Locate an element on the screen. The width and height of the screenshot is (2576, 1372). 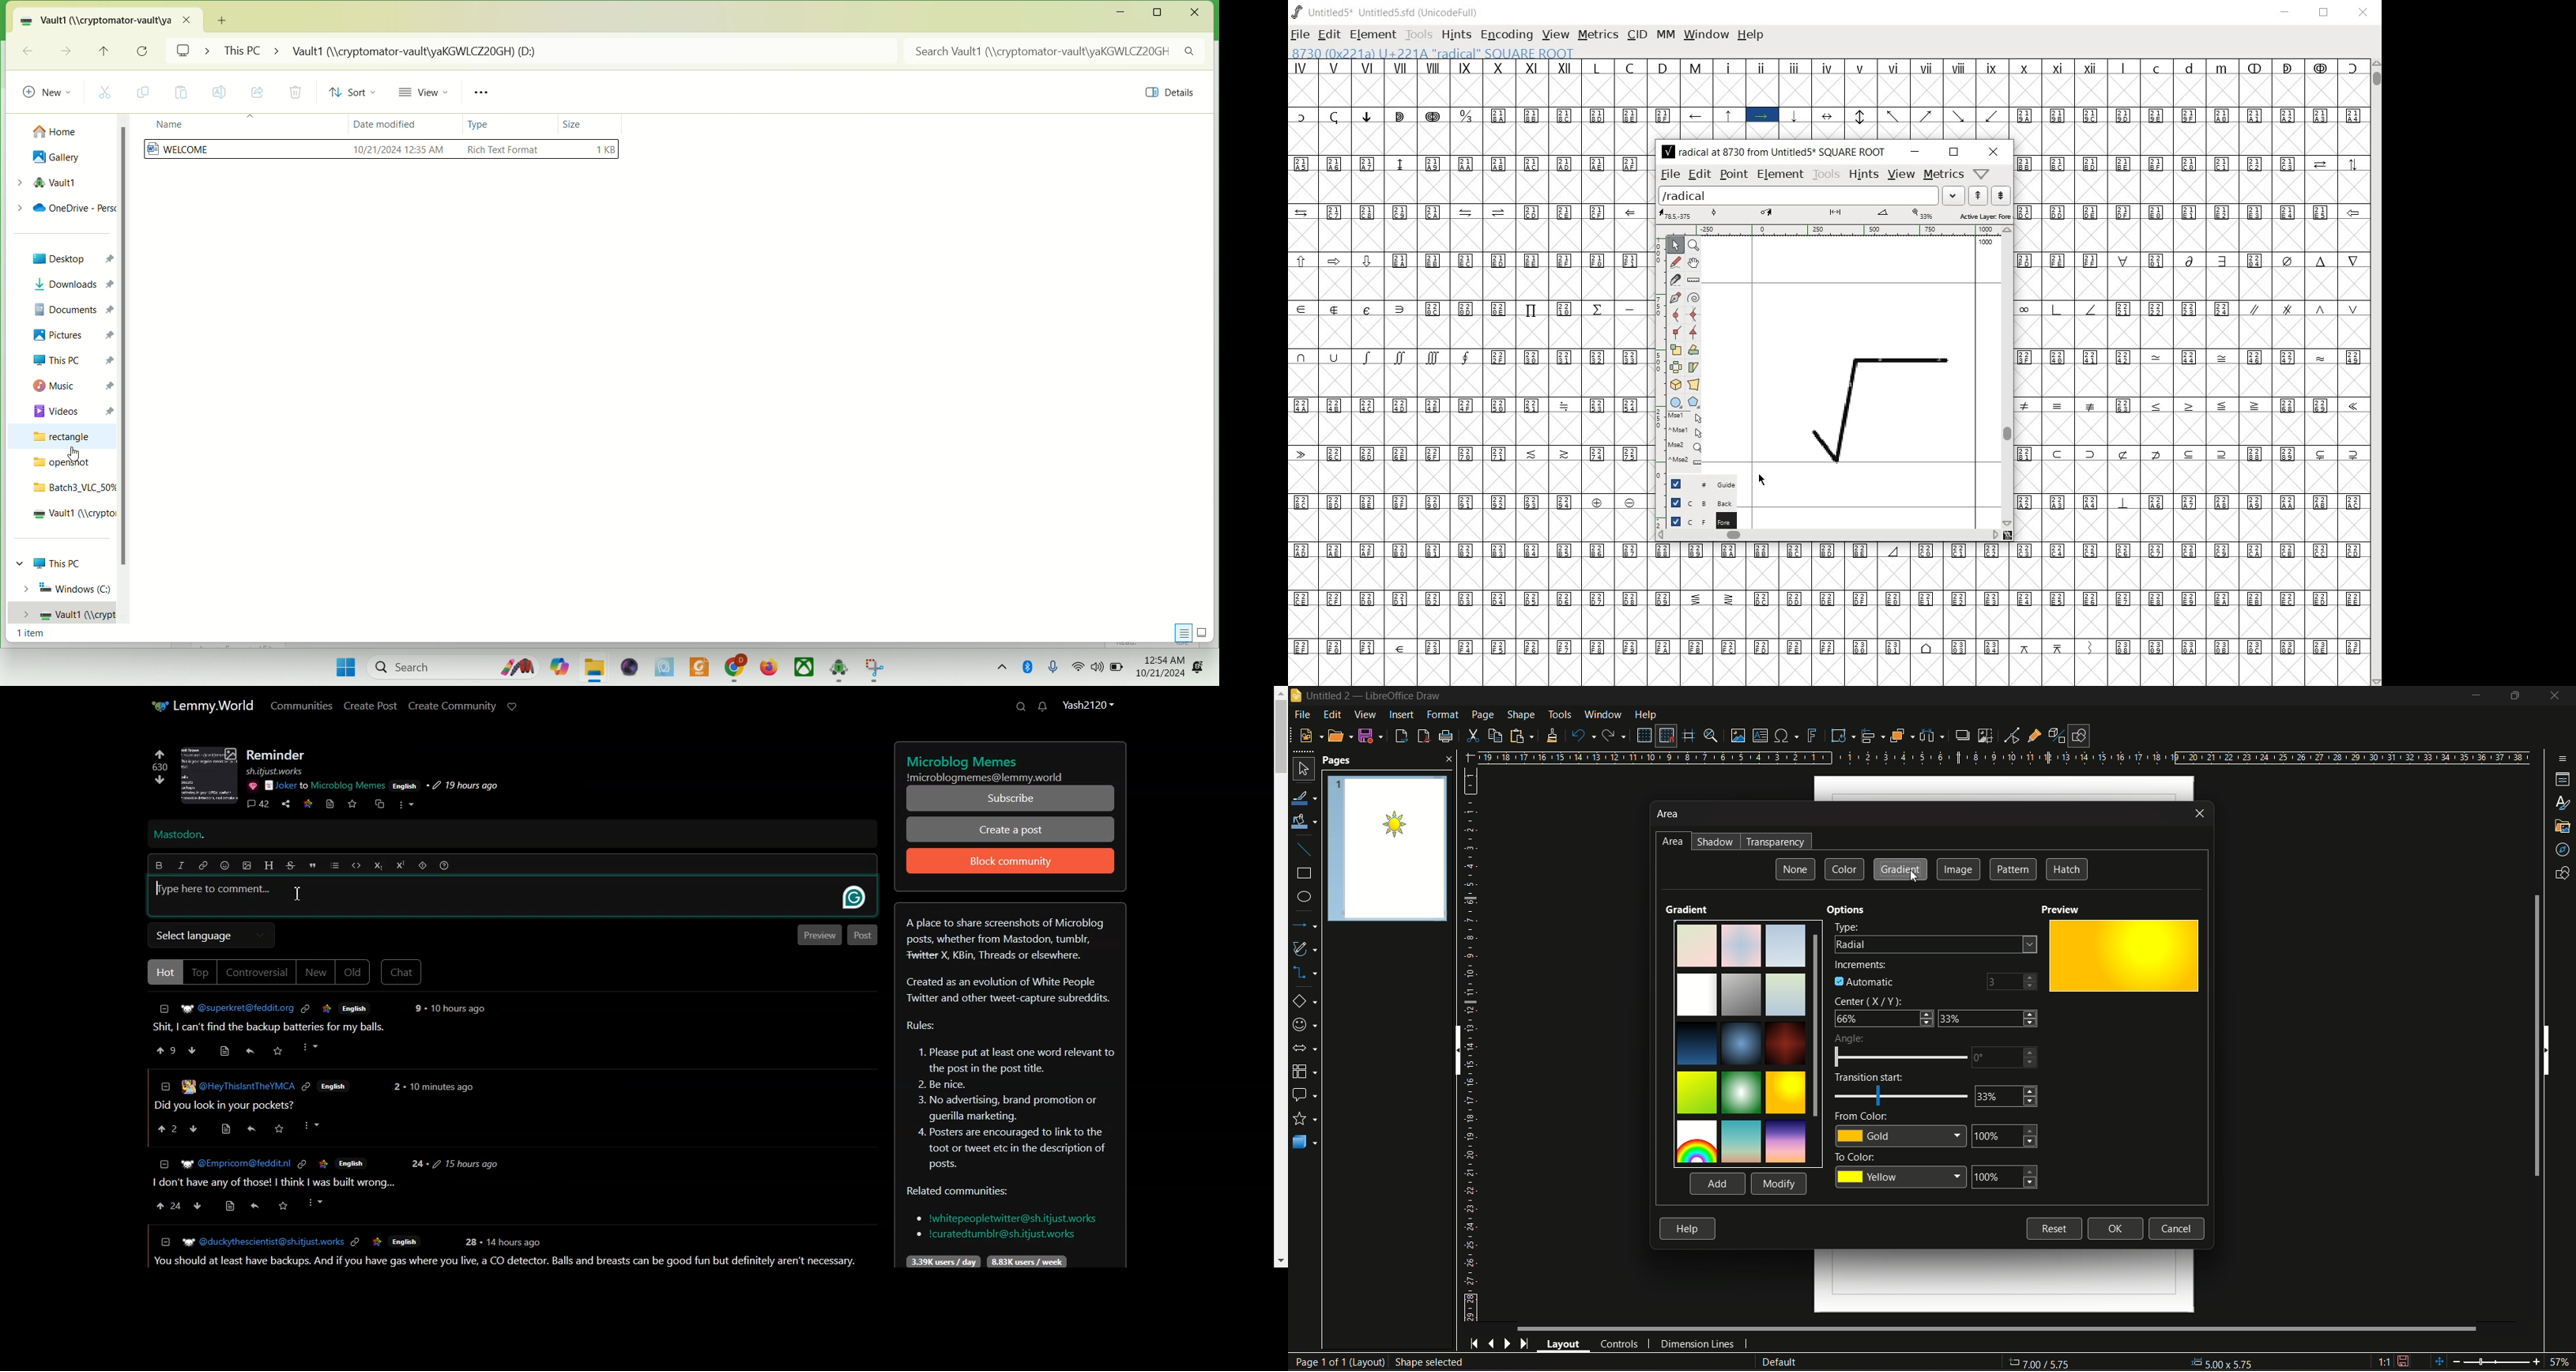
Add a corner point is located at coordinates (1695, 332).